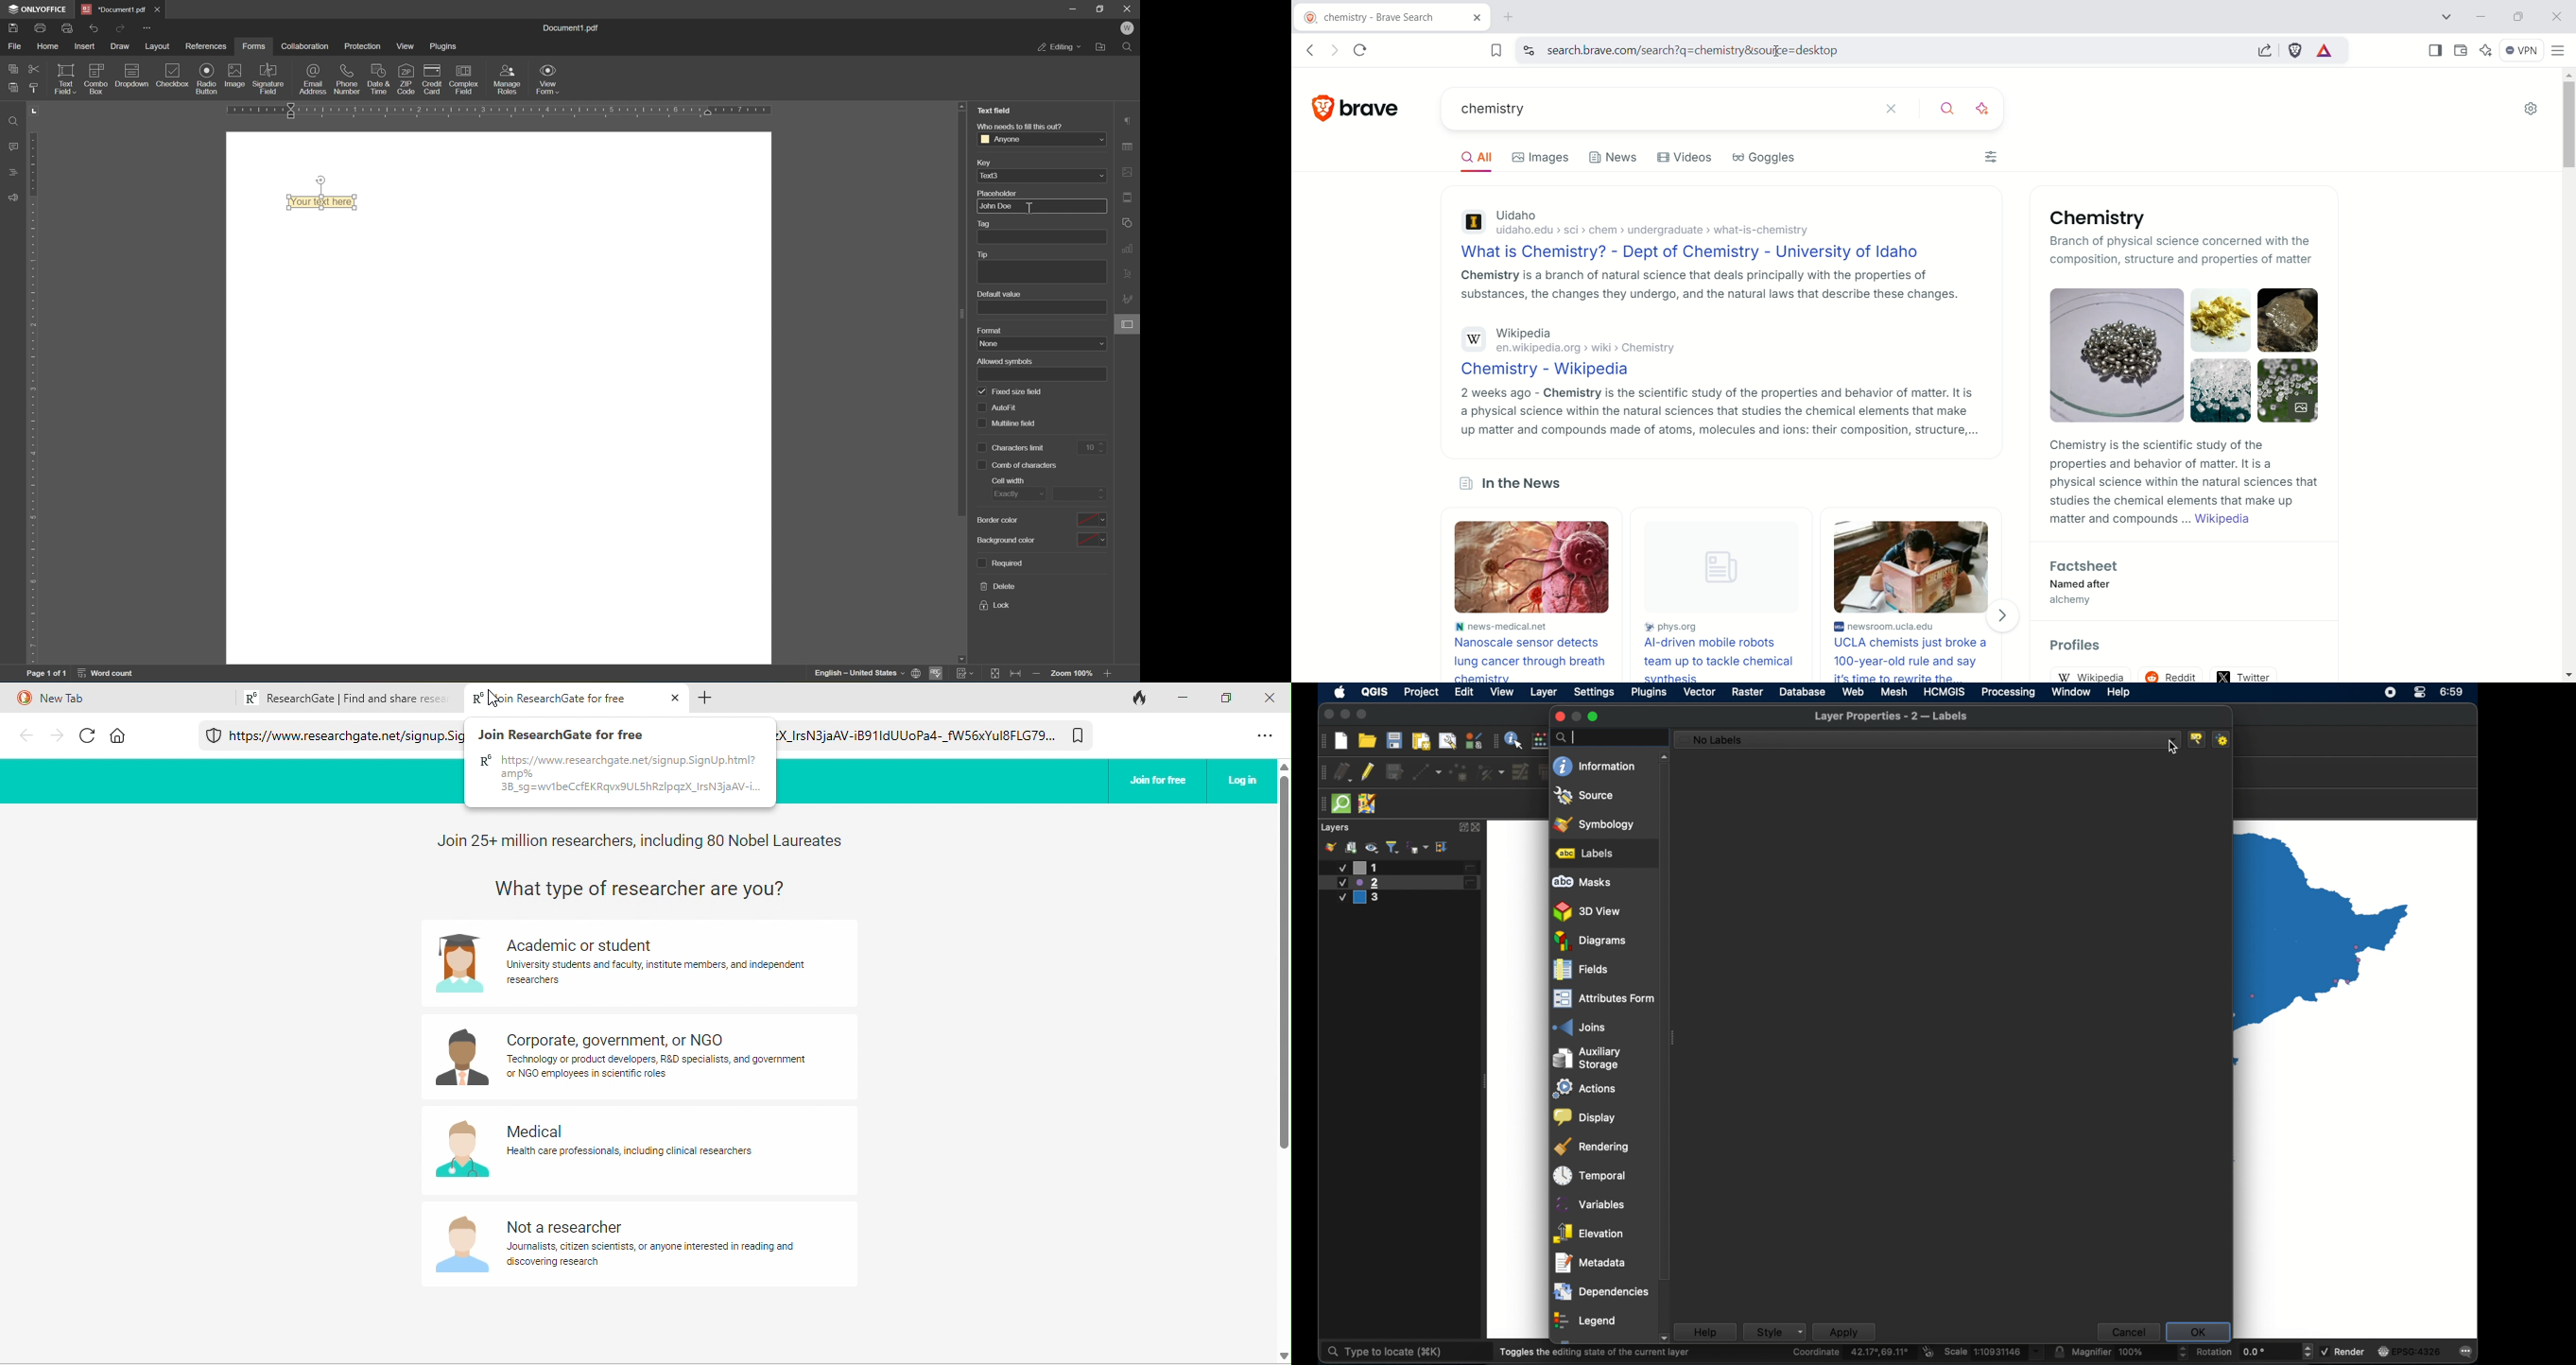 This screenshot has height=1372, width=2576. What do you see at coordinates (1130, 248) in the screenshot?
I see `chart settings` at bounding box center [1130, 248].